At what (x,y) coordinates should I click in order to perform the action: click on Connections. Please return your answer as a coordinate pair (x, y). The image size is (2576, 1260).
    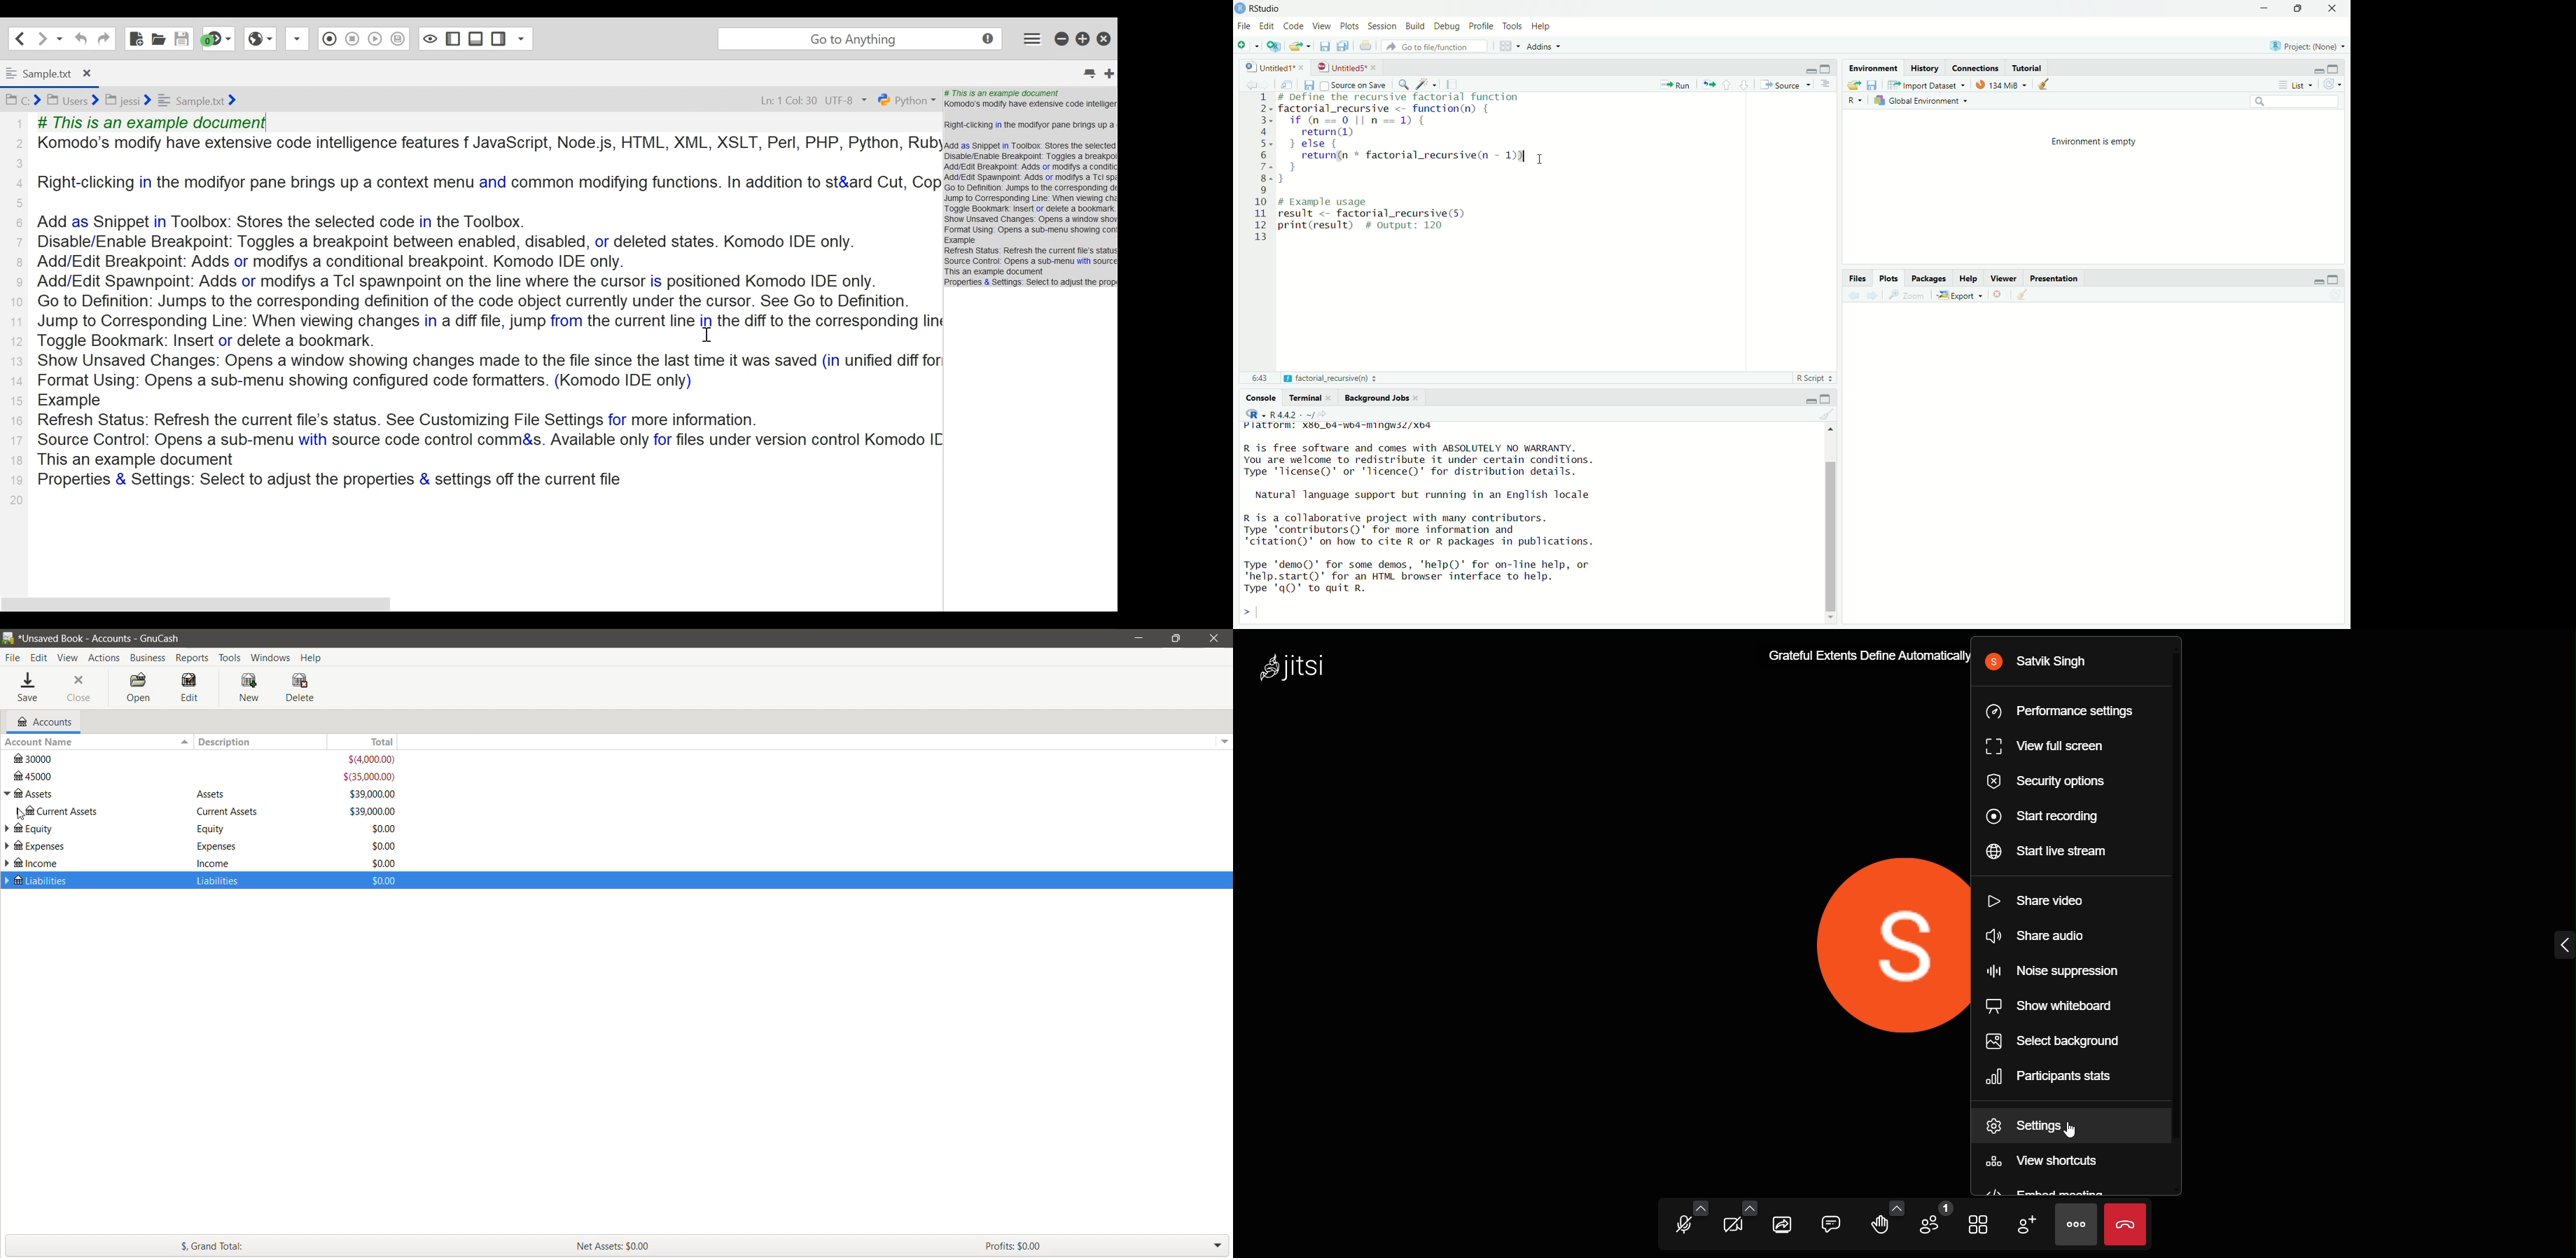
    Looking at the image, I should click on (1976, 66).